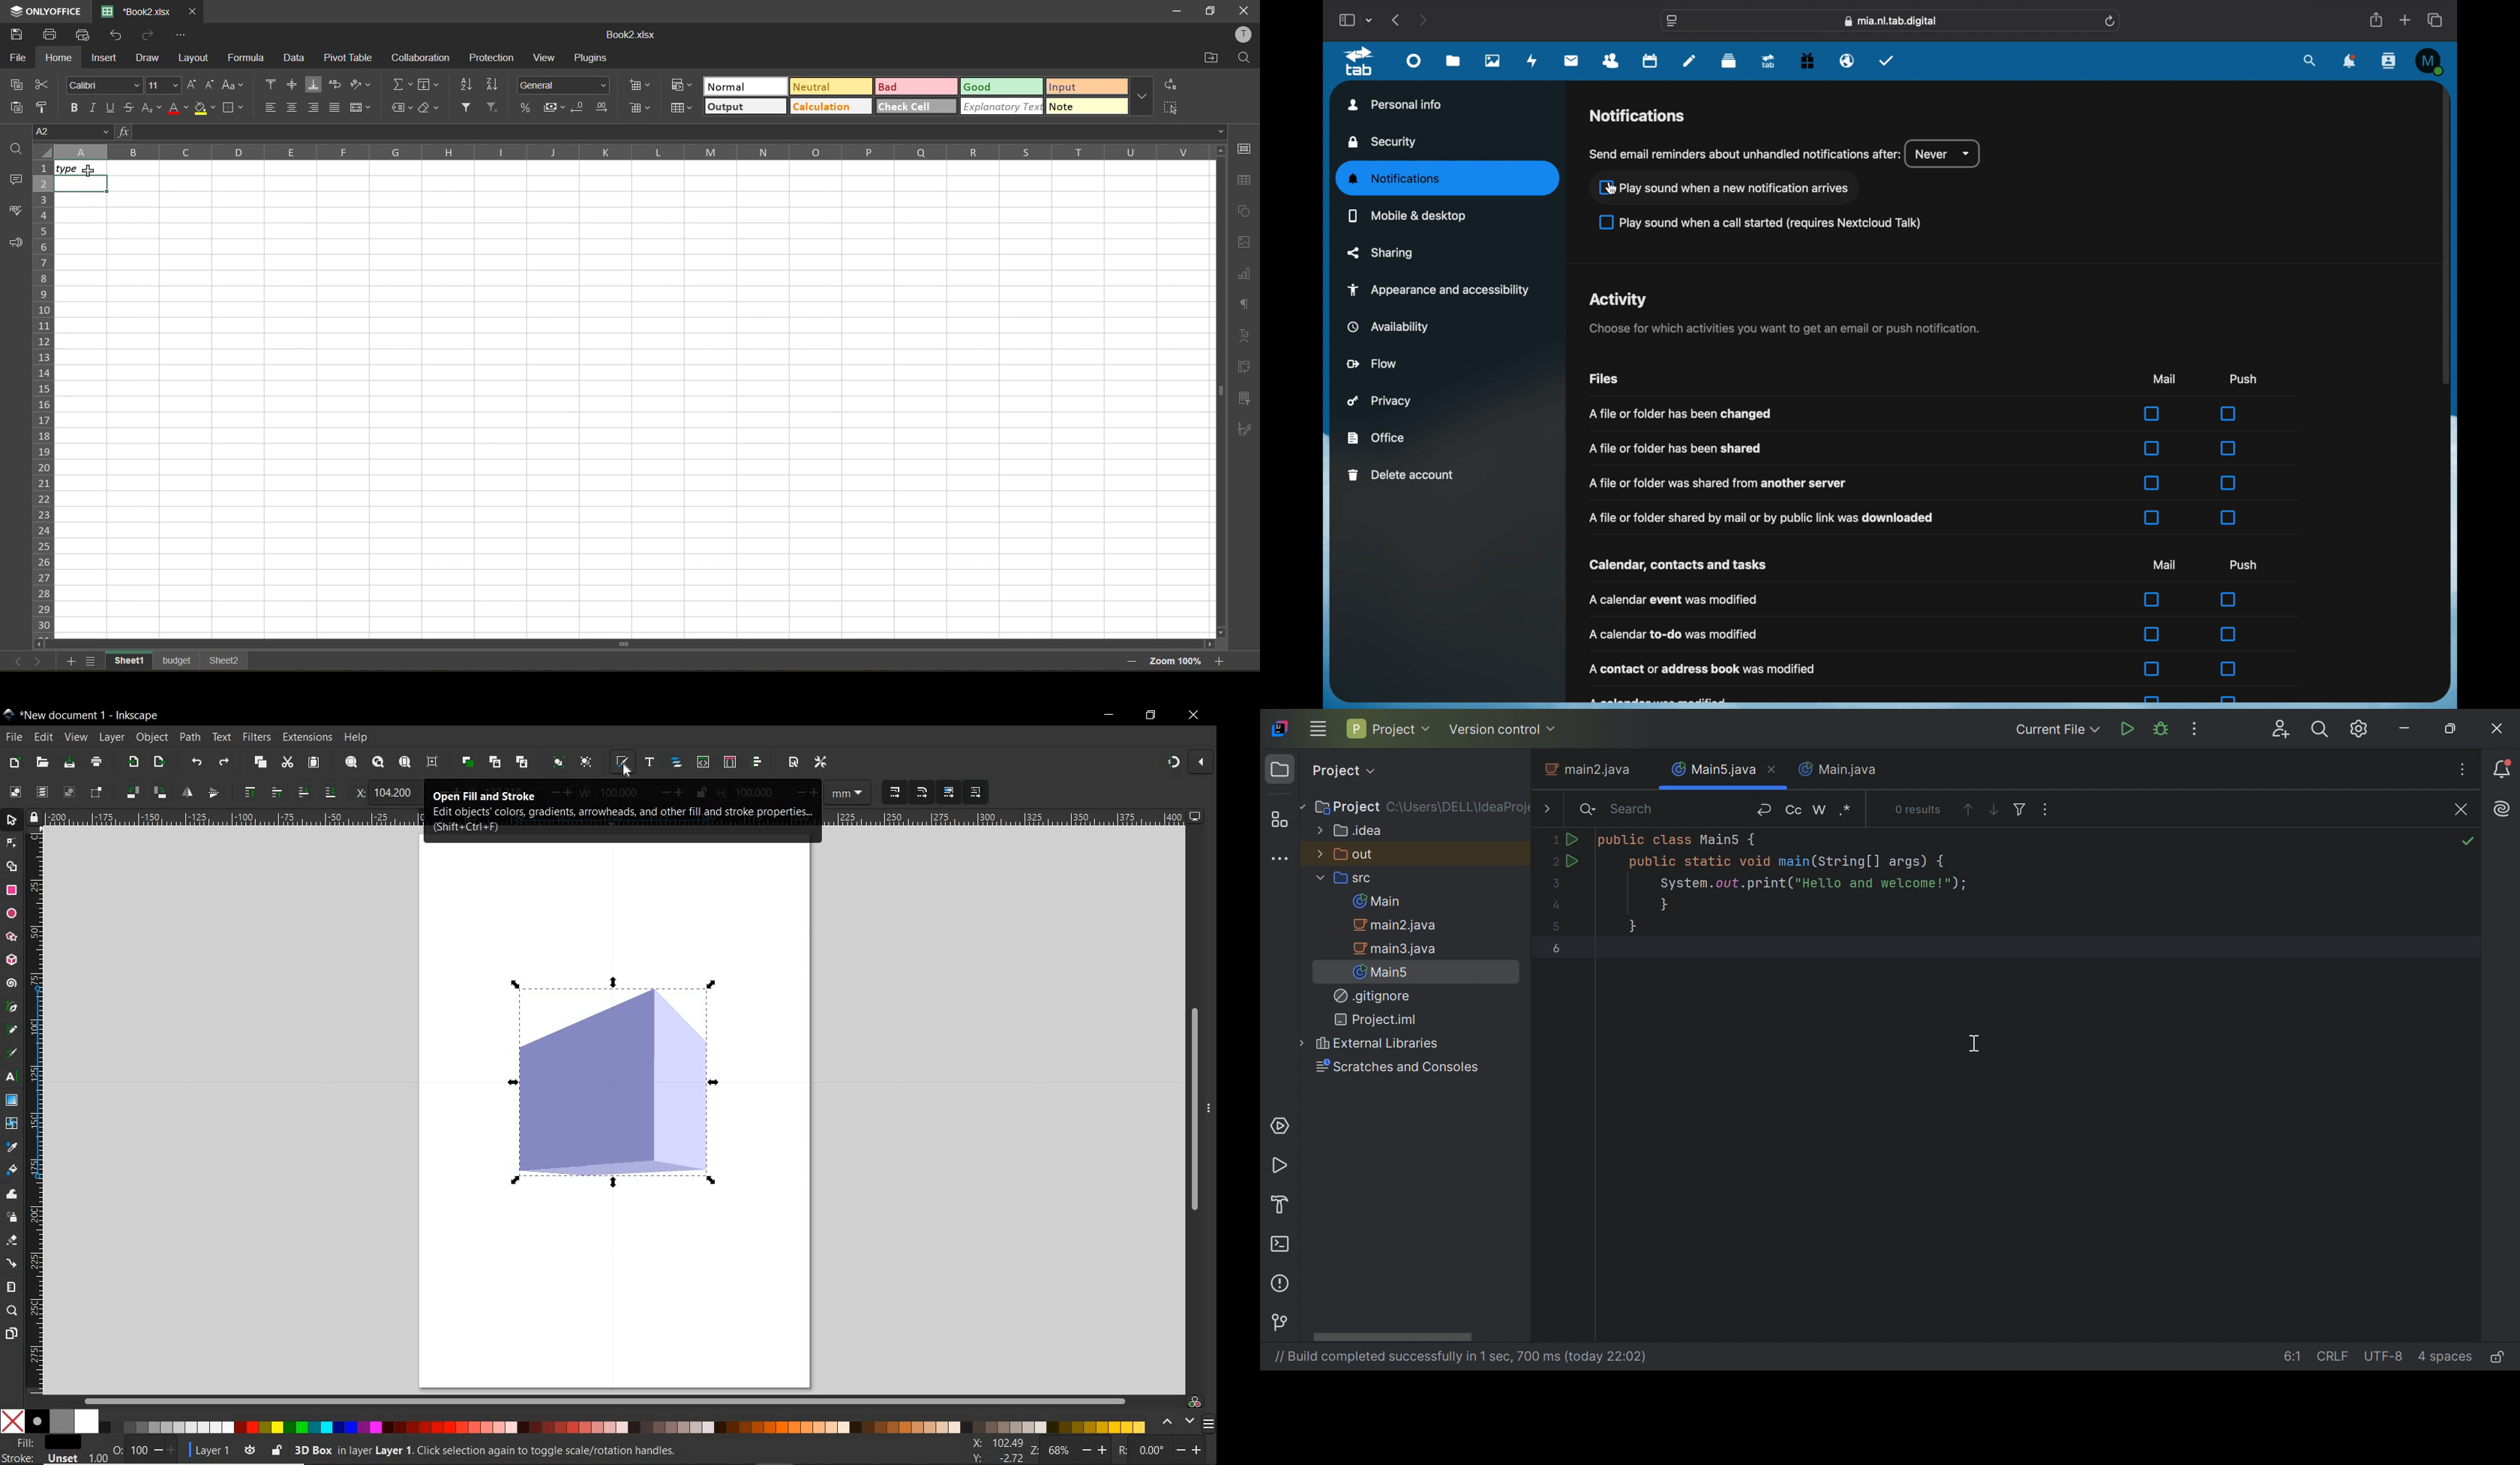 The image size is (2520, 1484). What do you see at coordinates (1244, 213) in the screenshot?
I see `shapes` at bounding box center [1244, 213].